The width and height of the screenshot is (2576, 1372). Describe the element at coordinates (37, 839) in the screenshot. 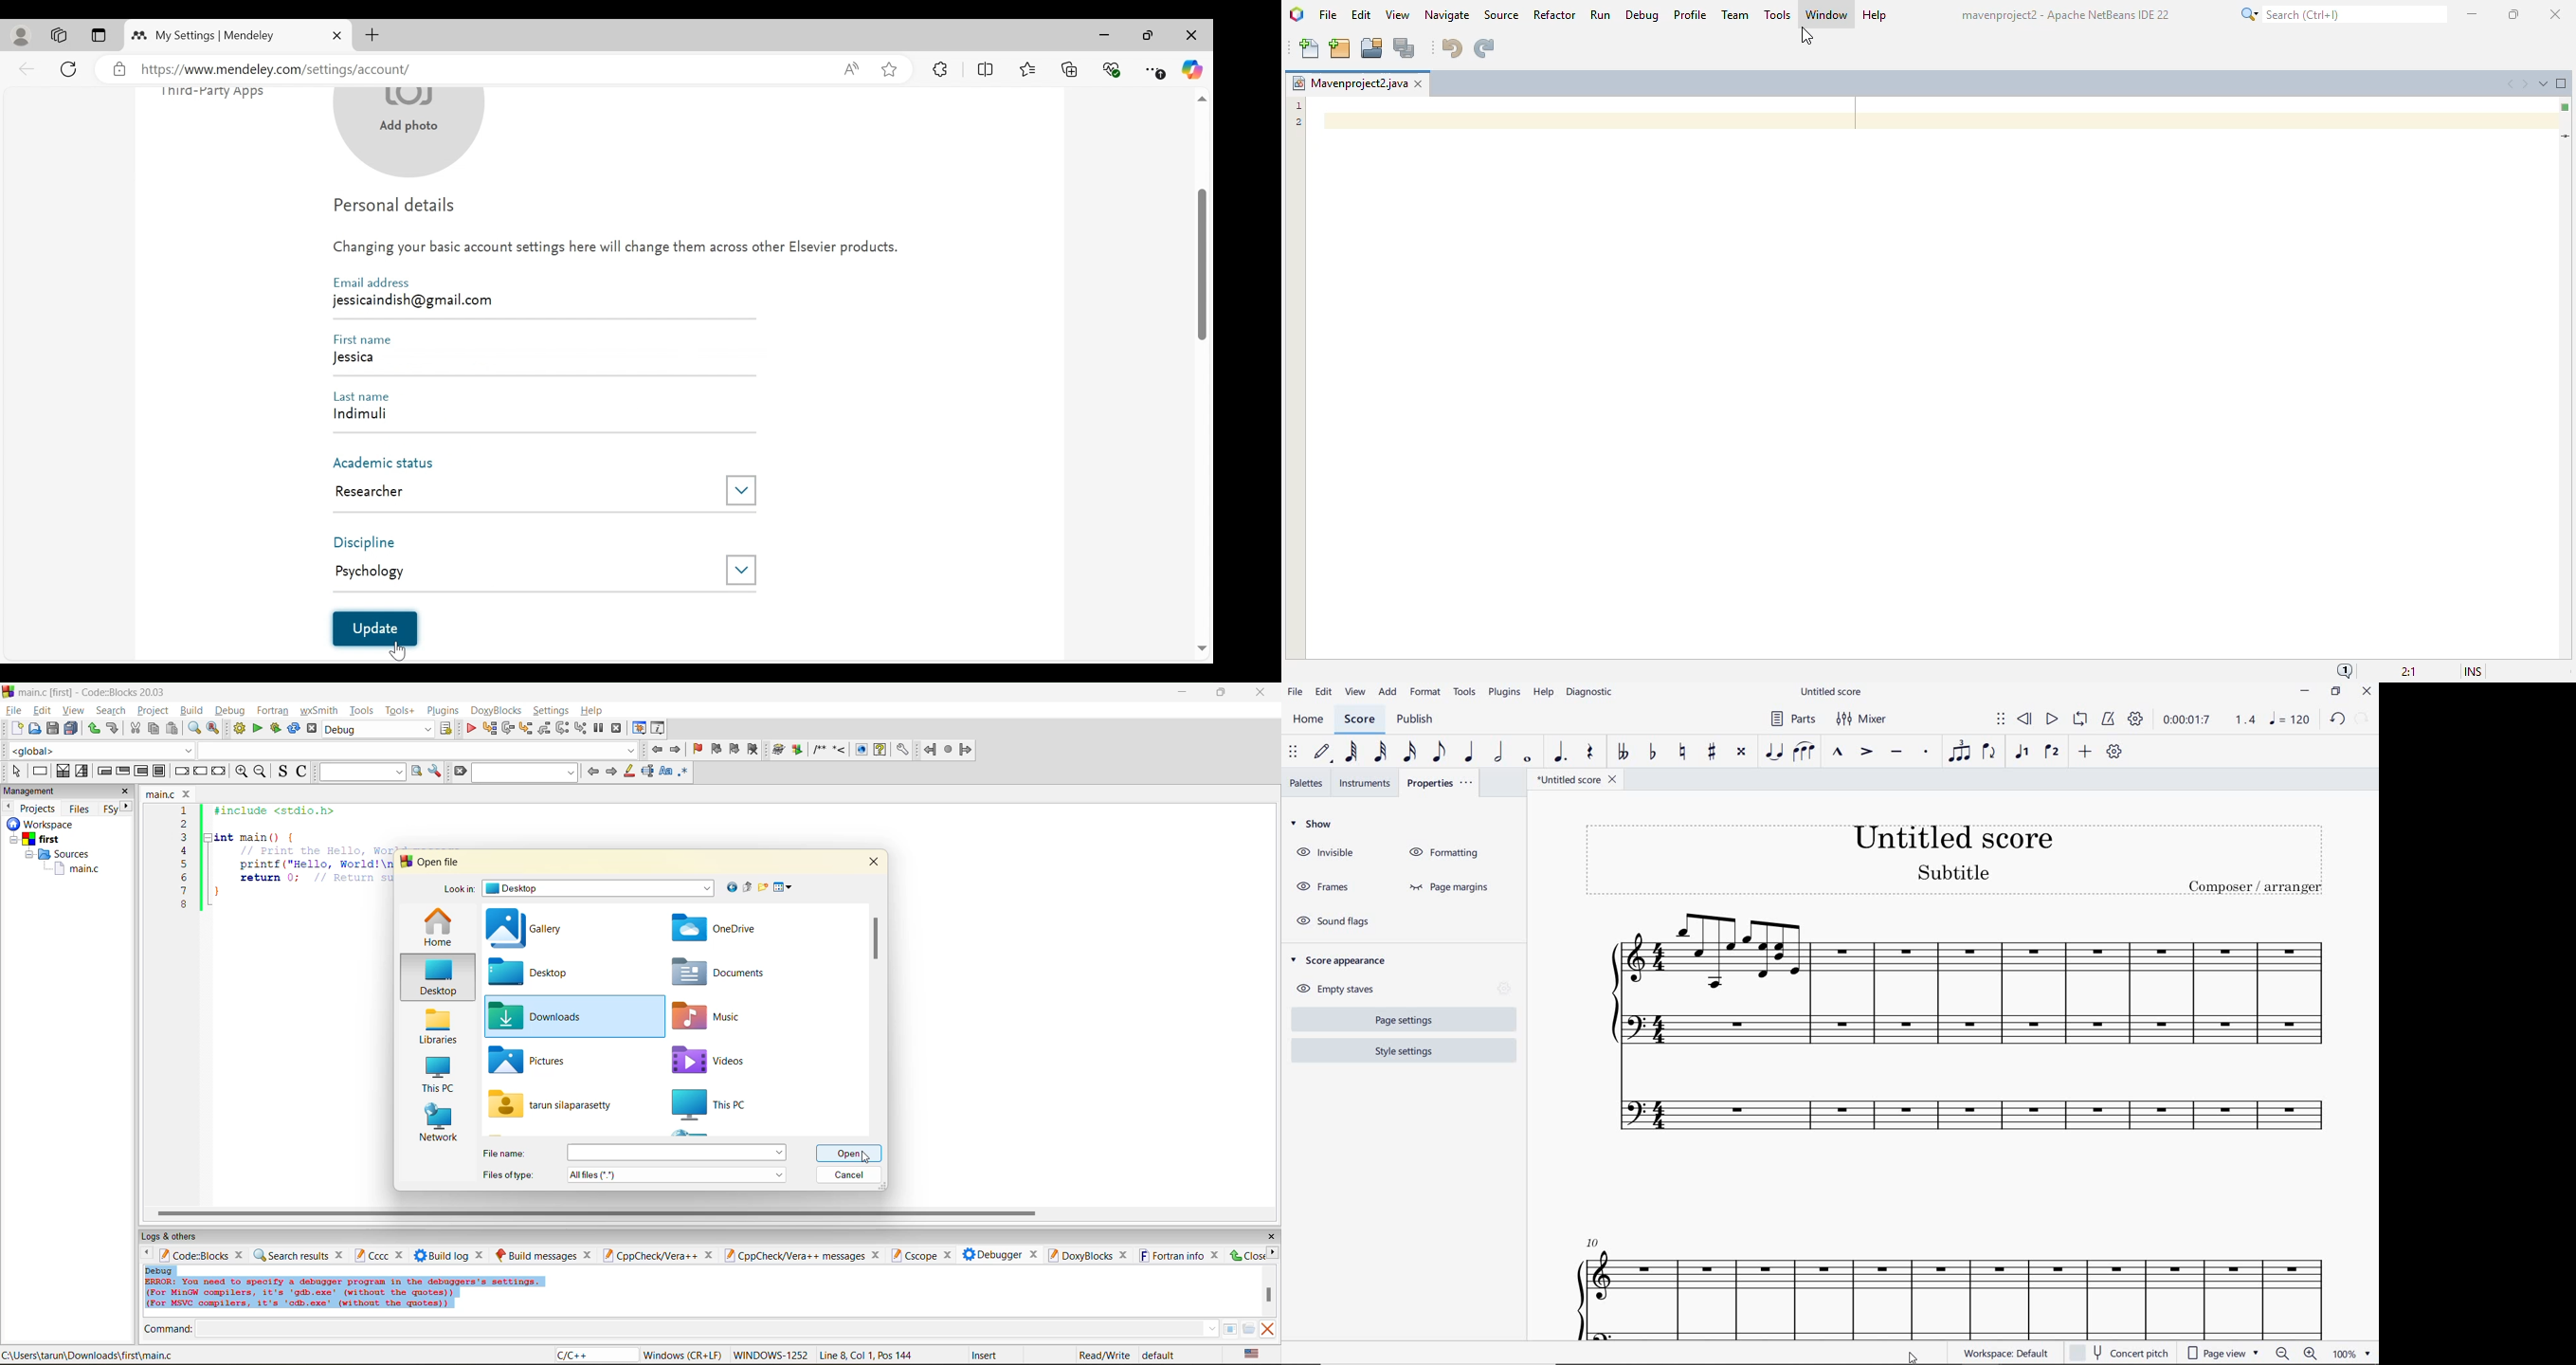

I see `first project` at that location.